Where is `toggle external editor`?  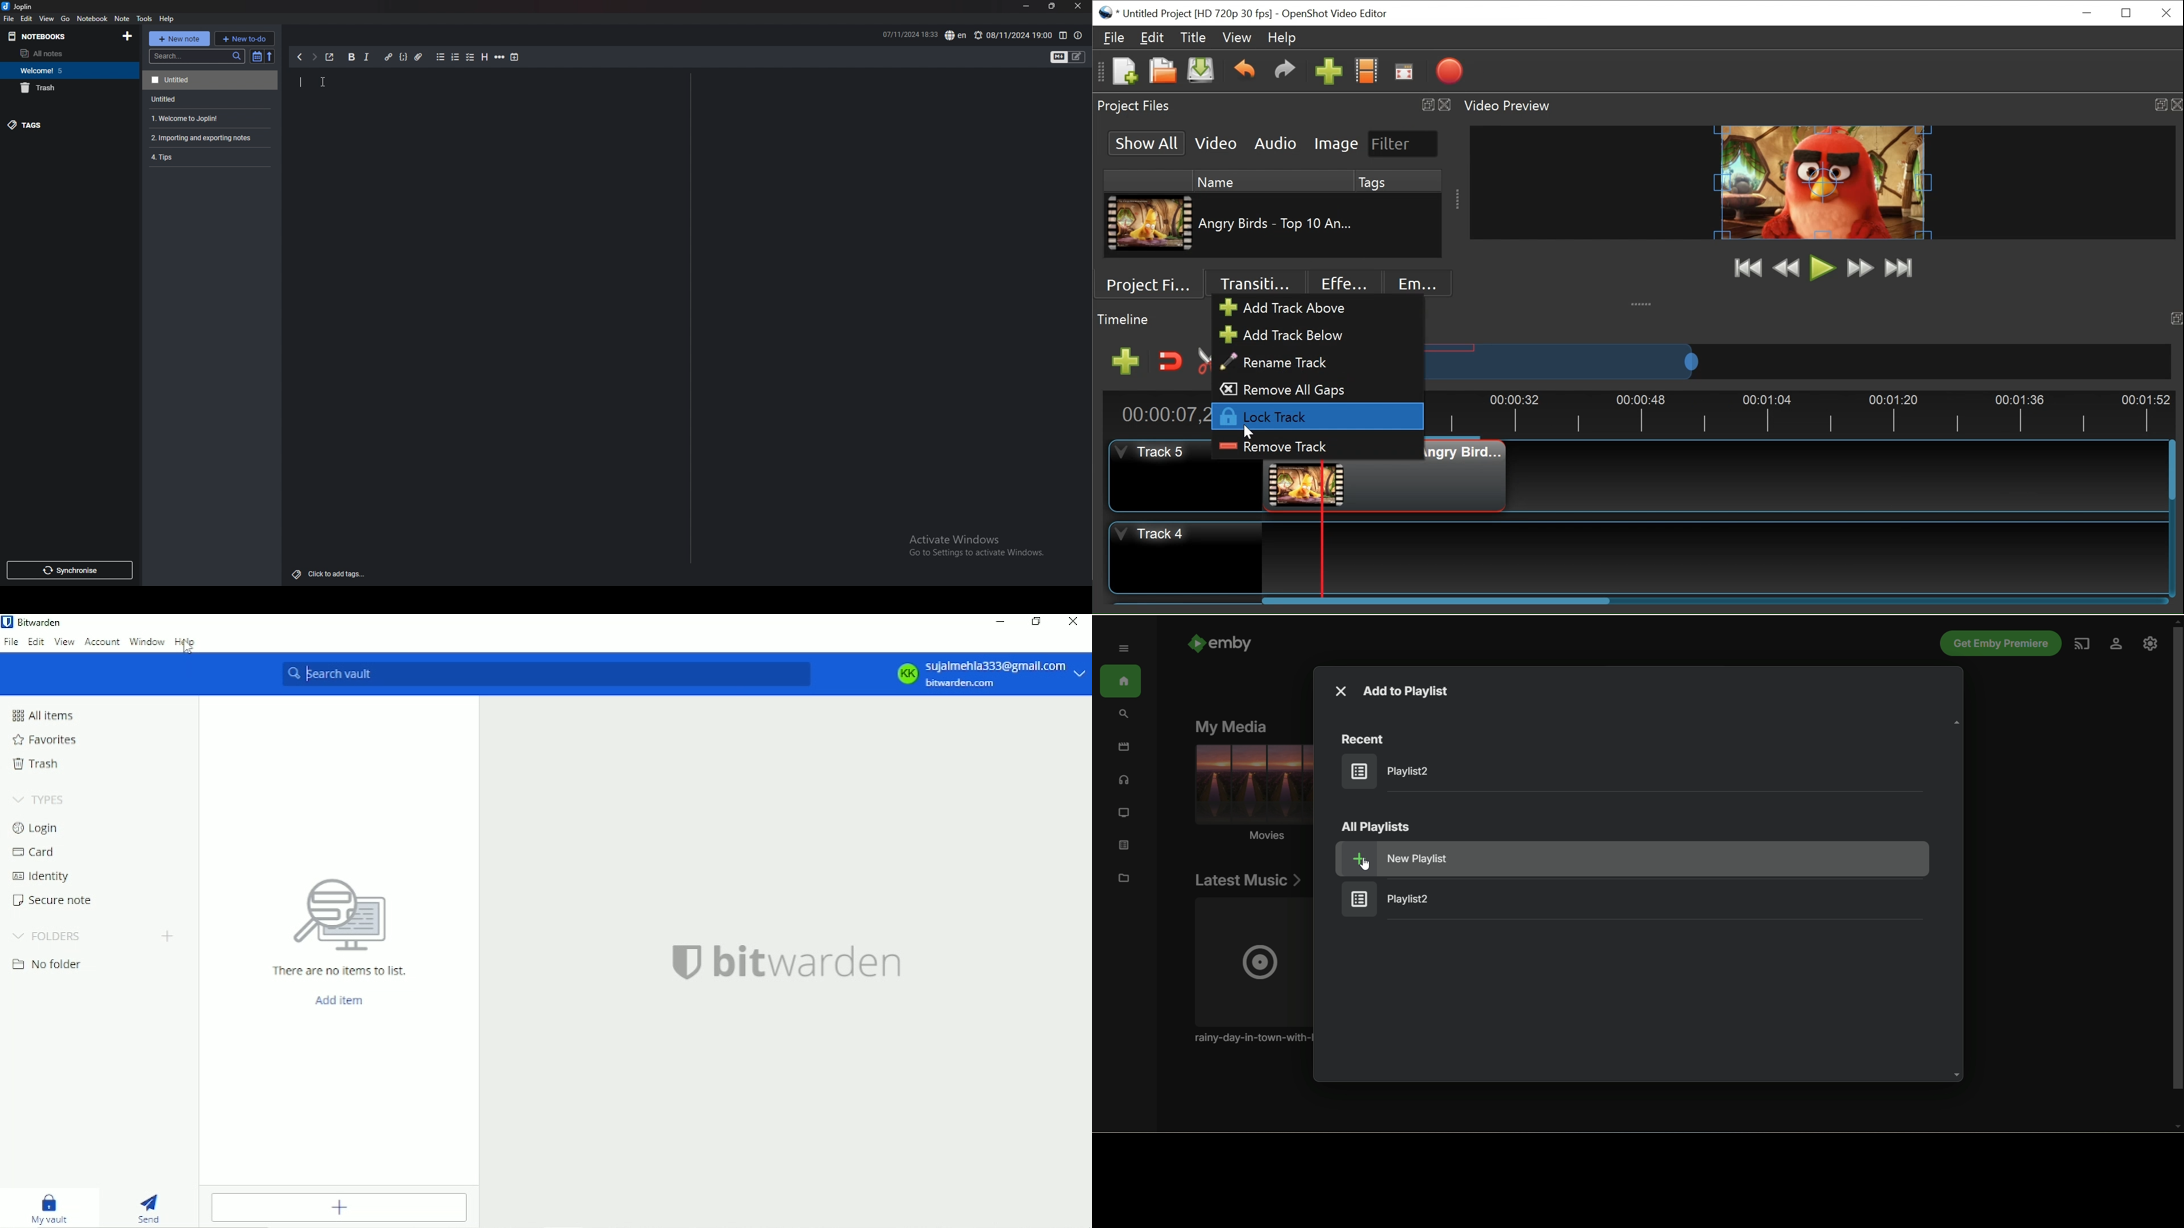 toggle external editor is located at coordinates (329, 57).